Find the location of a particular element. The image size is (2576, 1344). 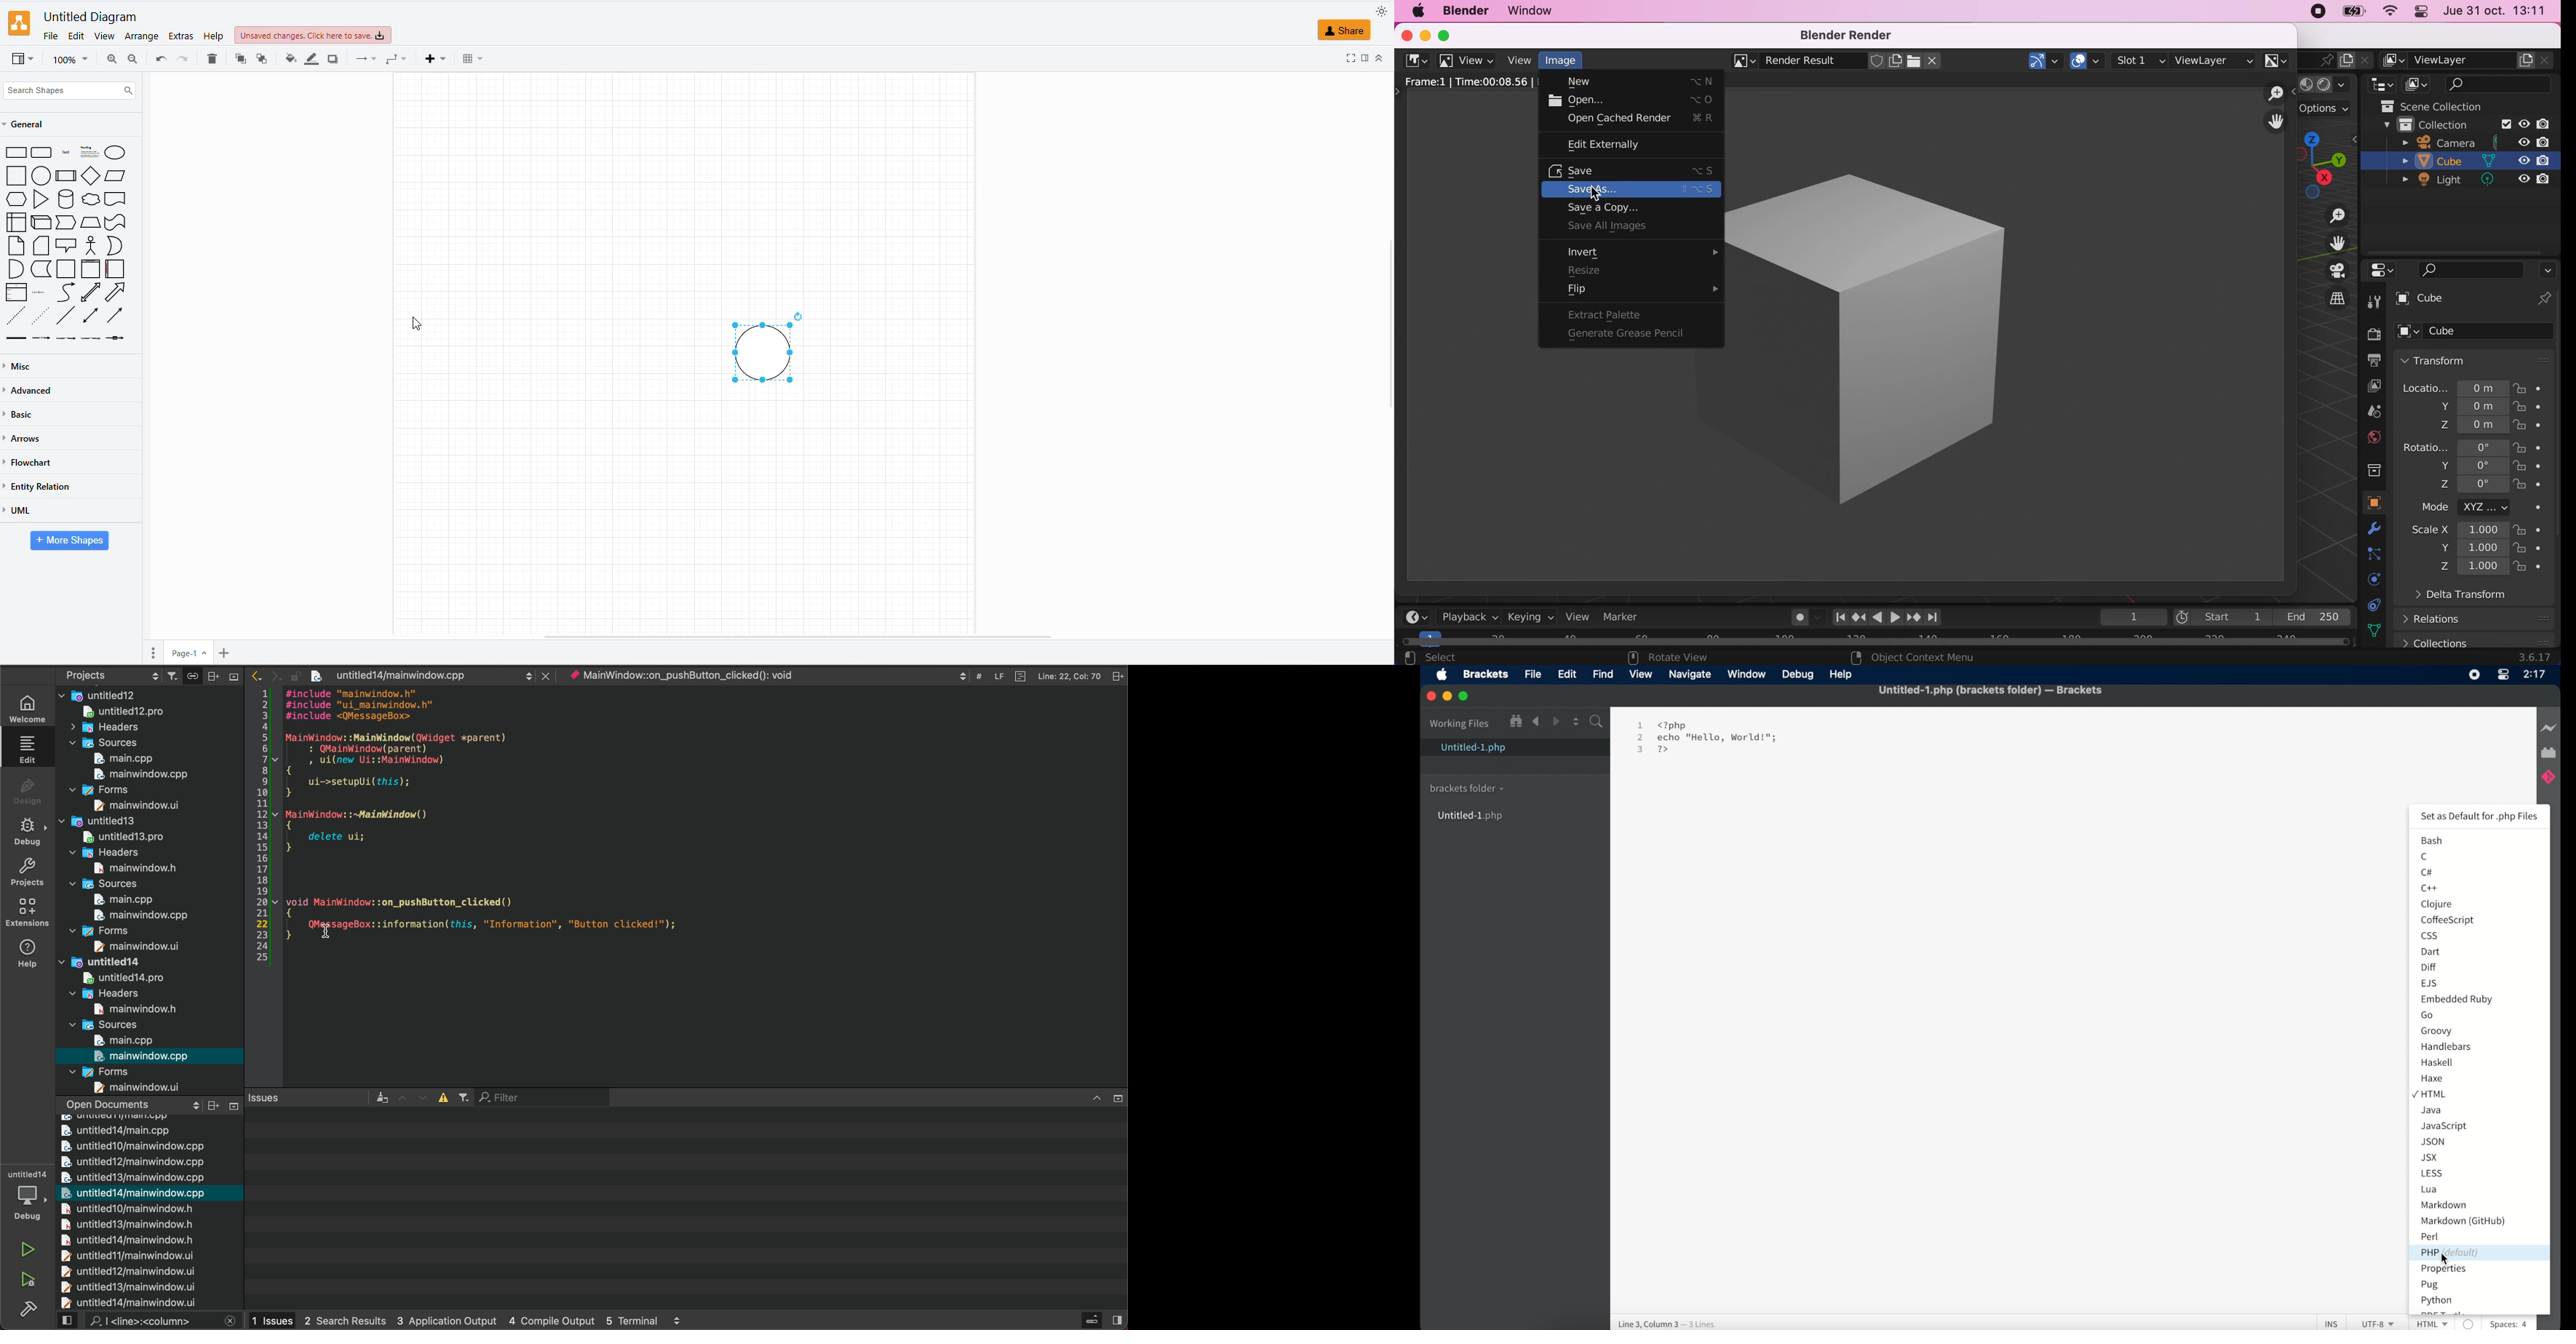

HTML is located at coordinates (2434, 1325).